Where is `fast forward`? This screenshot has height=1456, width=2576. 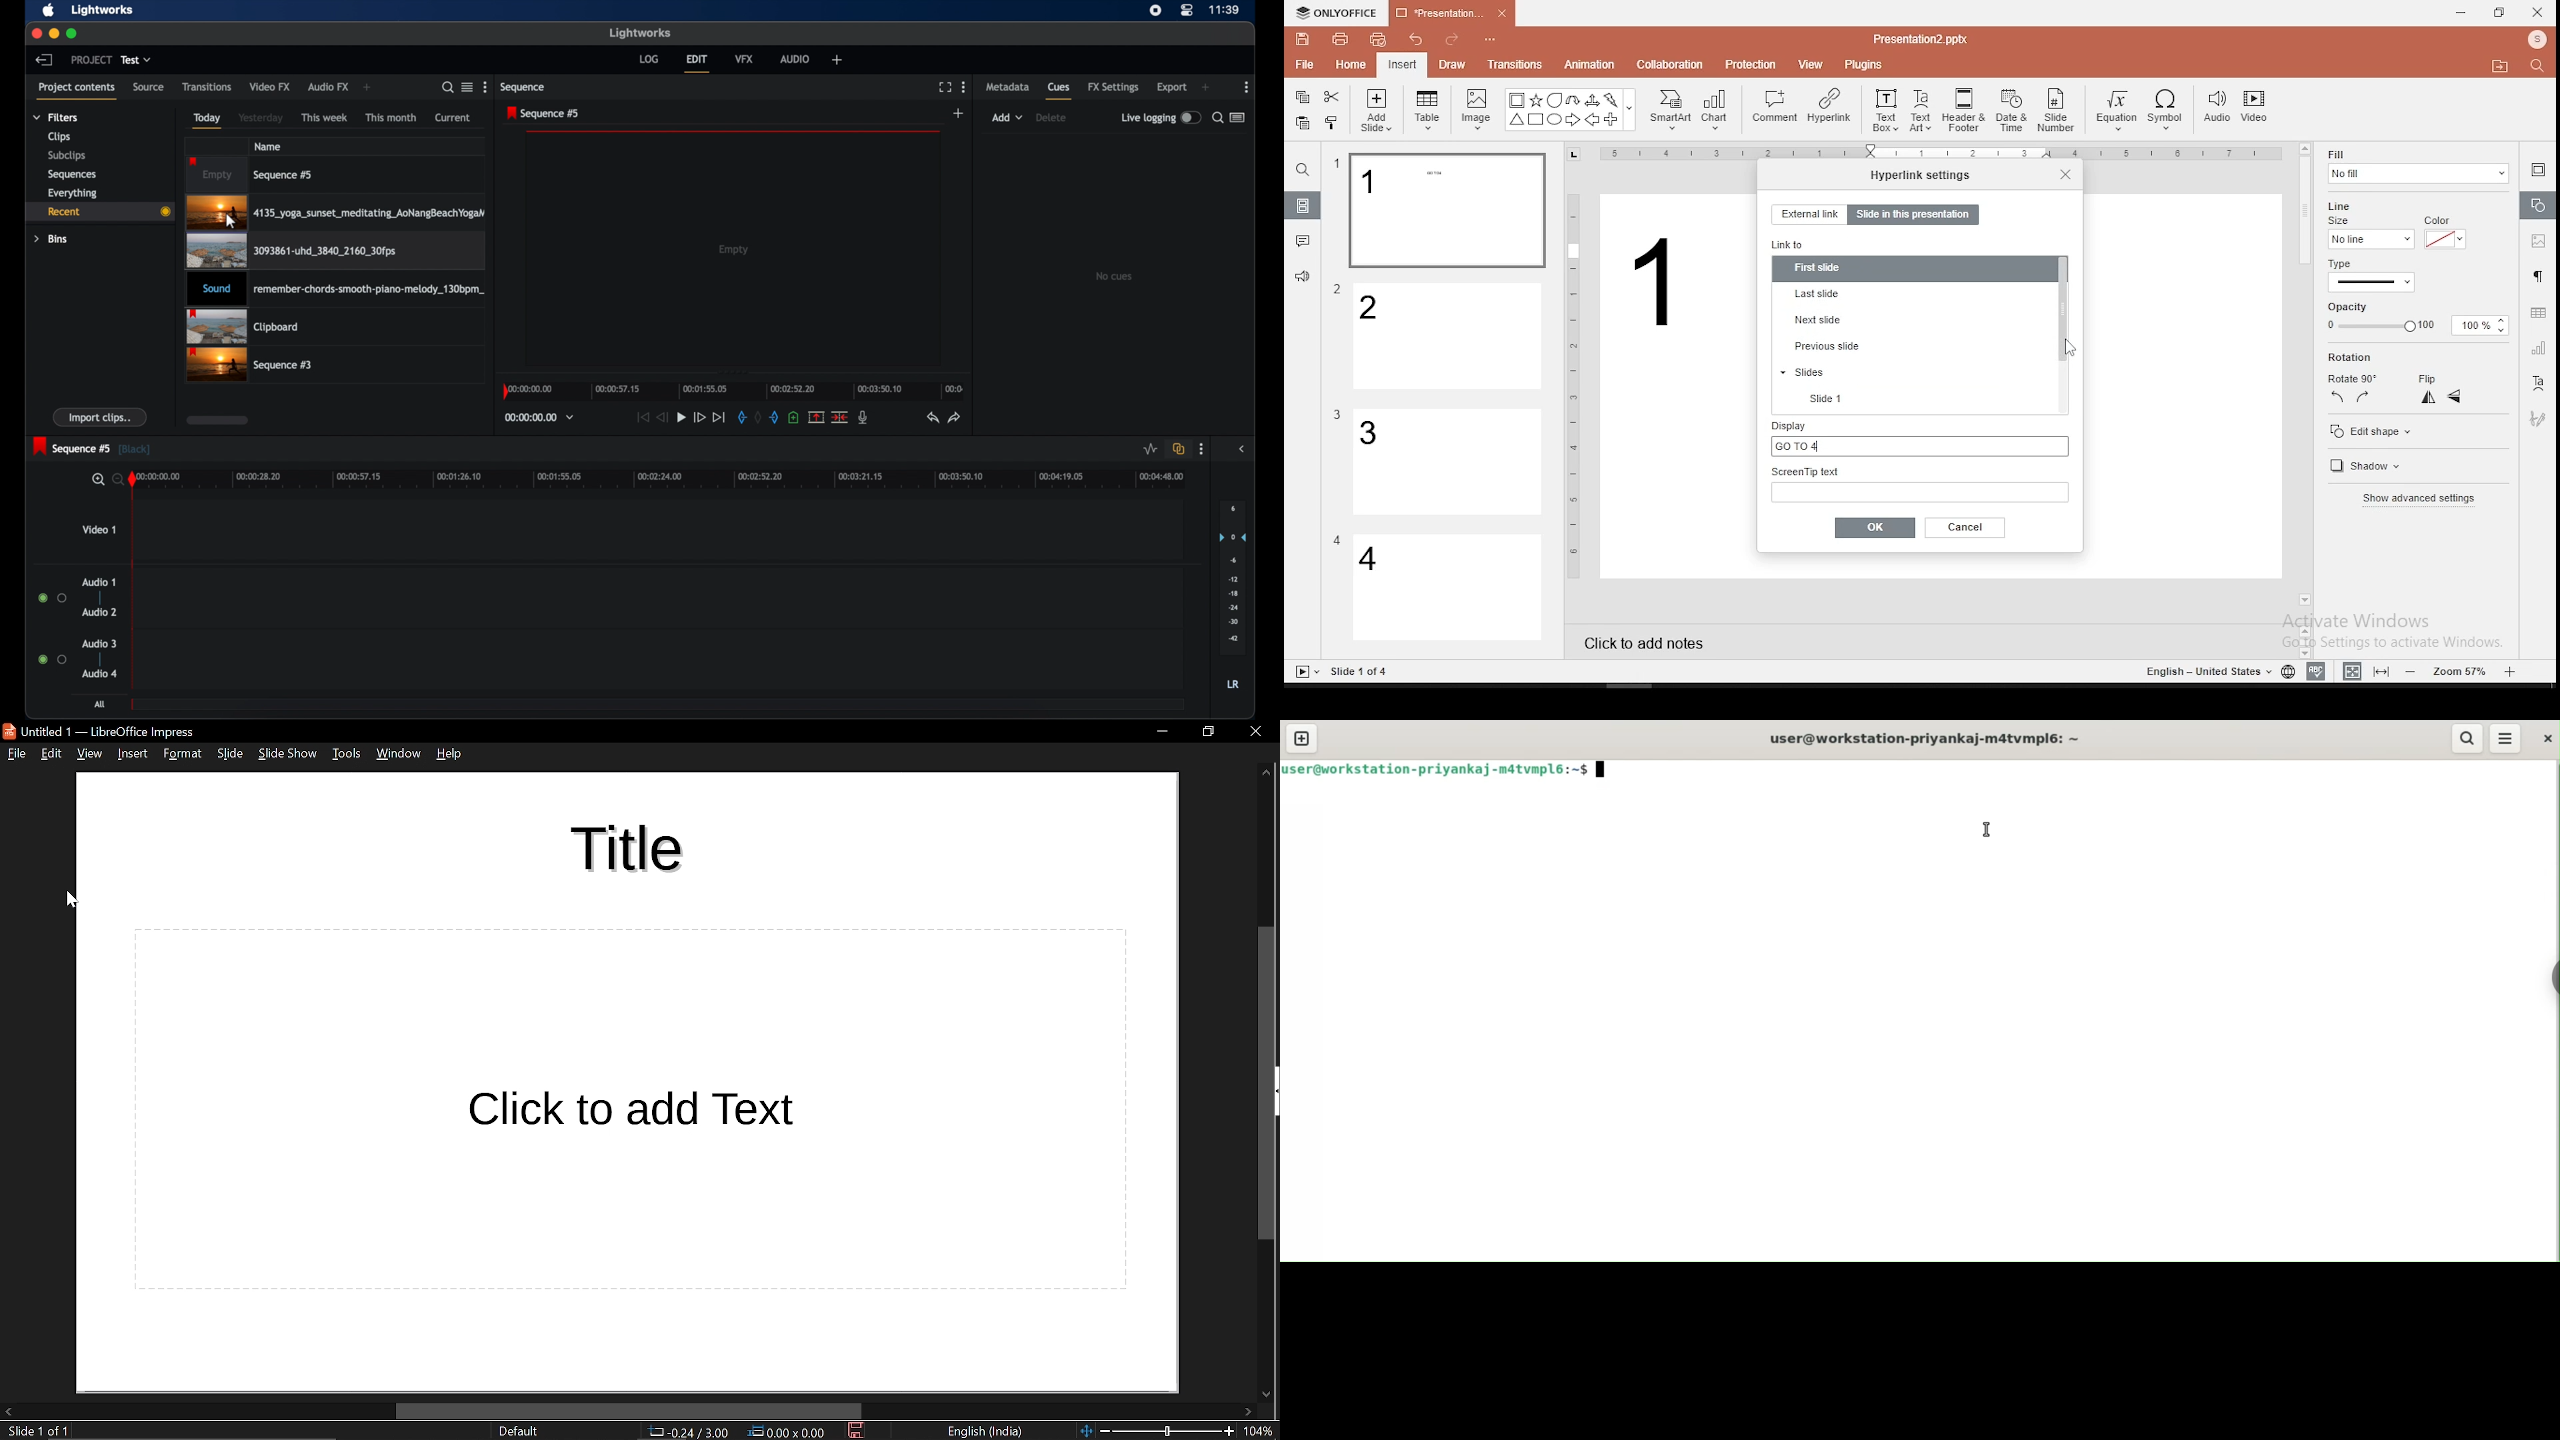 fast forward is located at coordinates (699, 417).